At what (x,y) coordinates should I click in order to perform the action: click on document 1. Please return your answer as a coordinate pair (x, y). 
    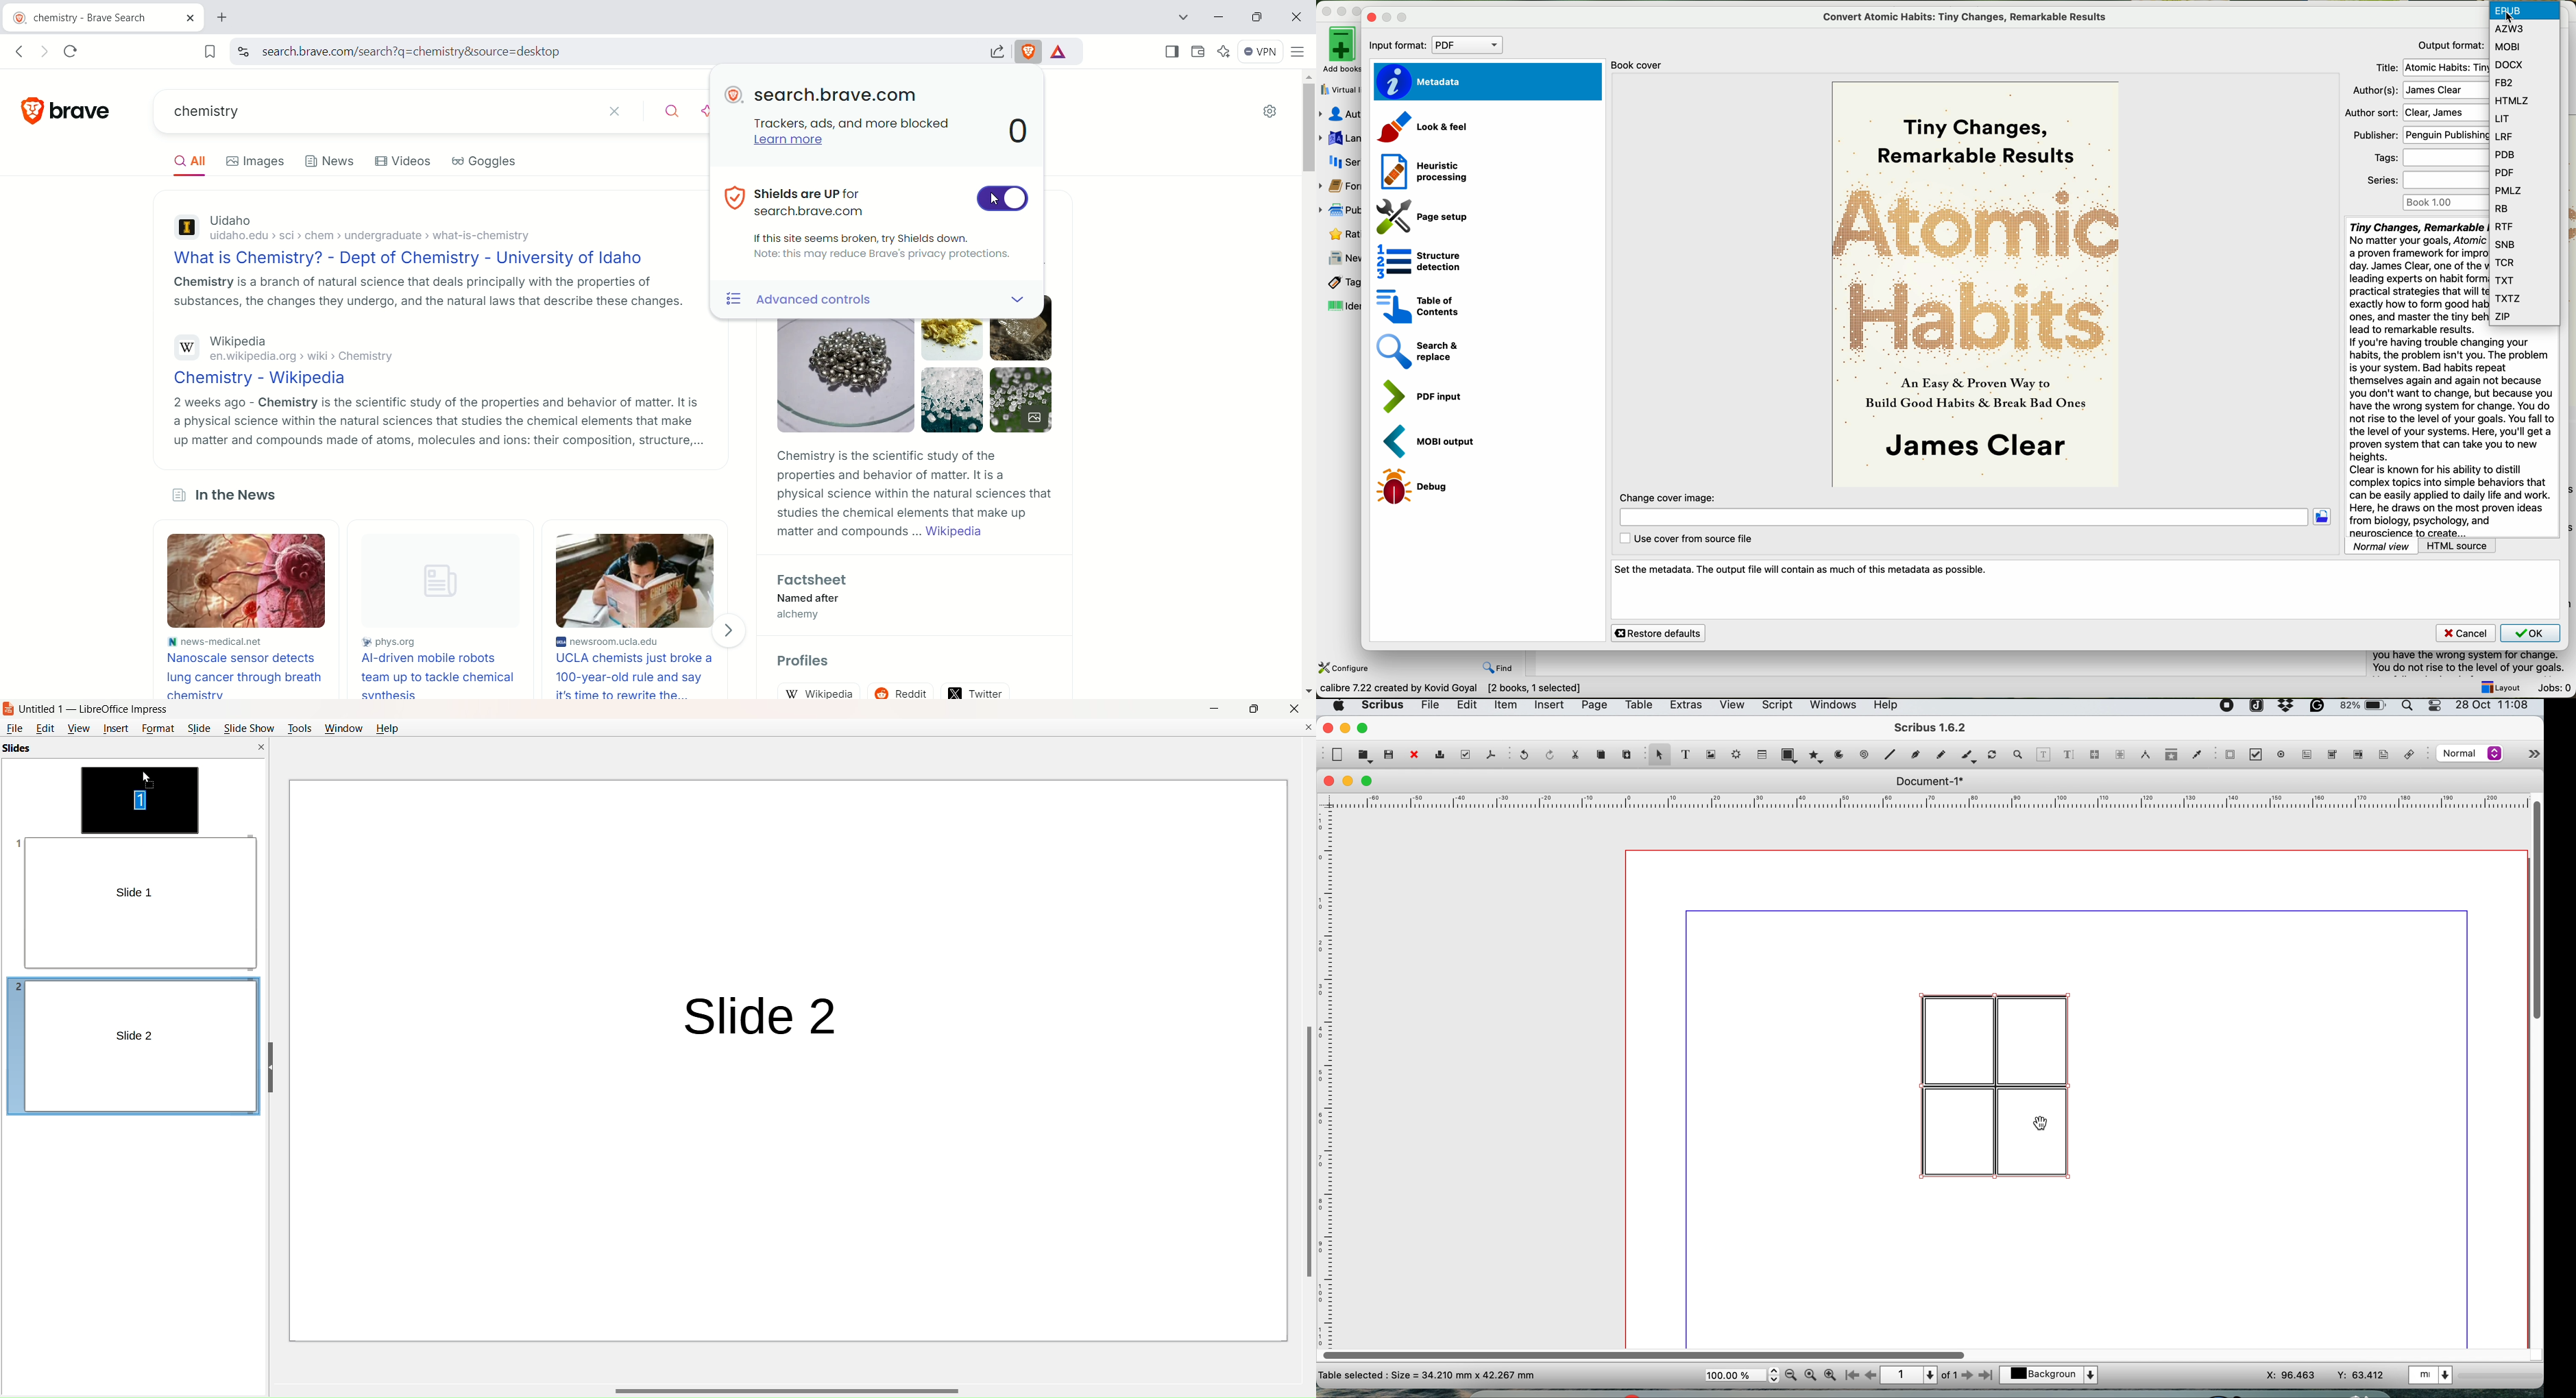
    Looking at the image, I should click on (1929, 781).